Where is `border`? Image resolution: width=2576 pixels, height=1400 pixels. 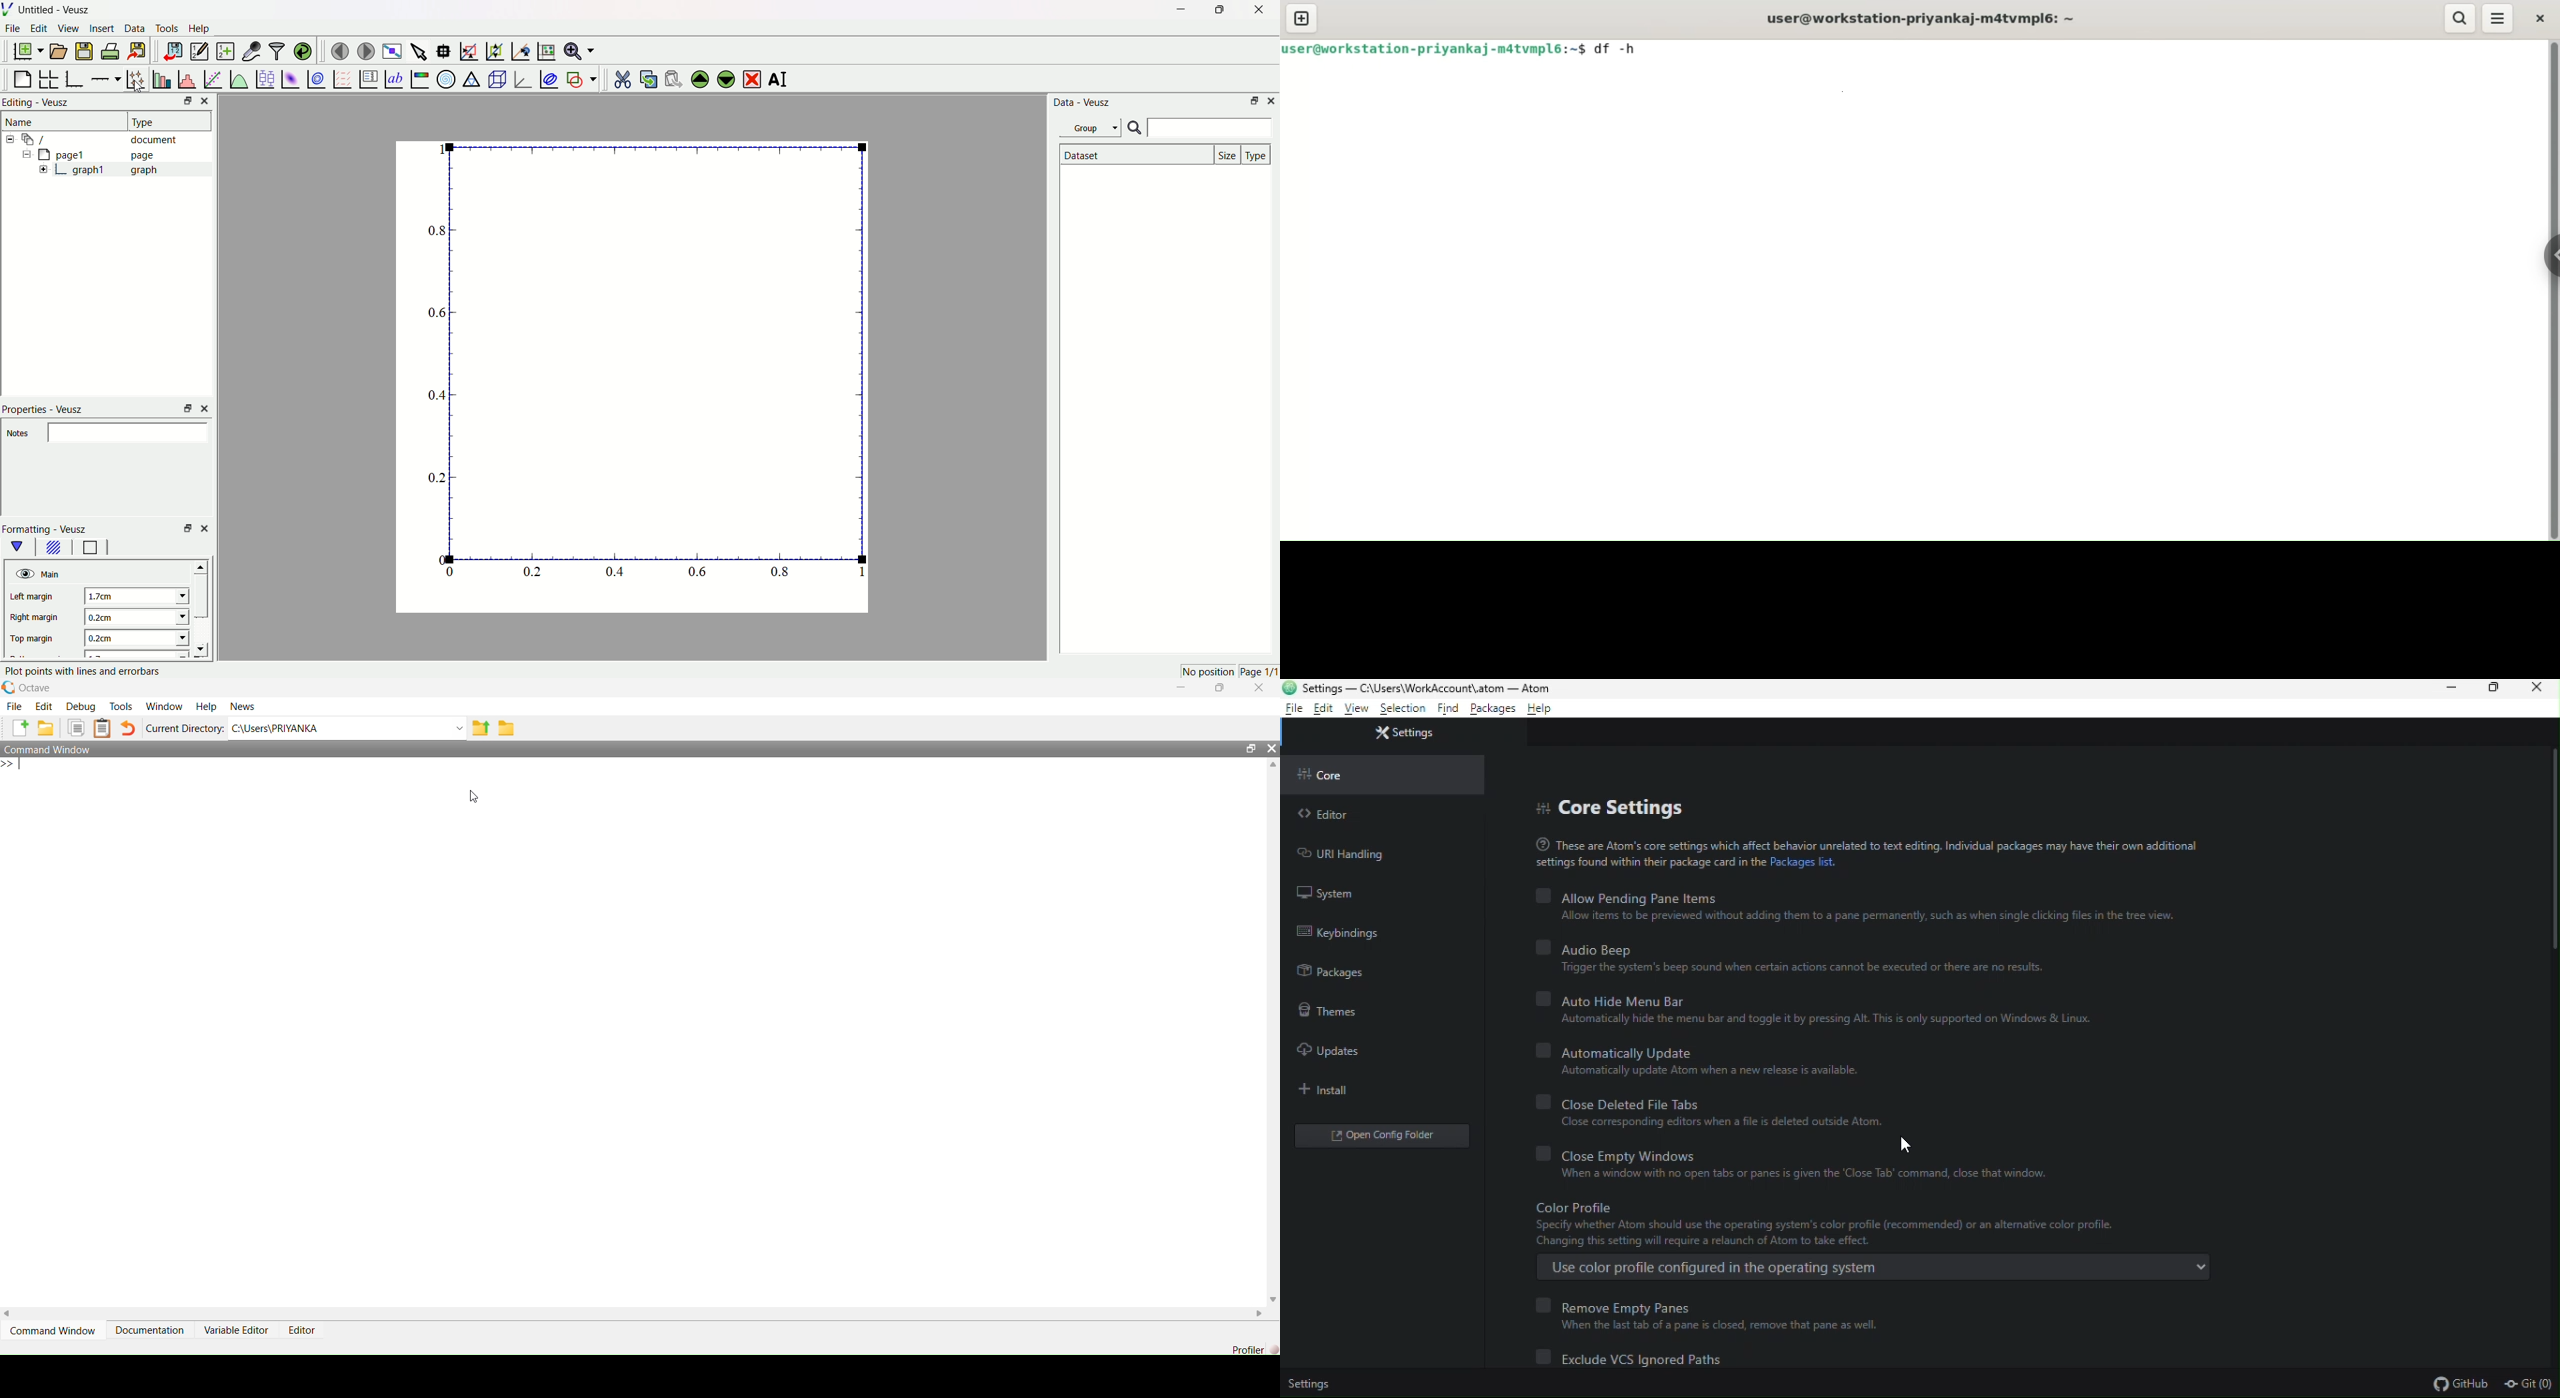 border is located at coordinates (90, 549).